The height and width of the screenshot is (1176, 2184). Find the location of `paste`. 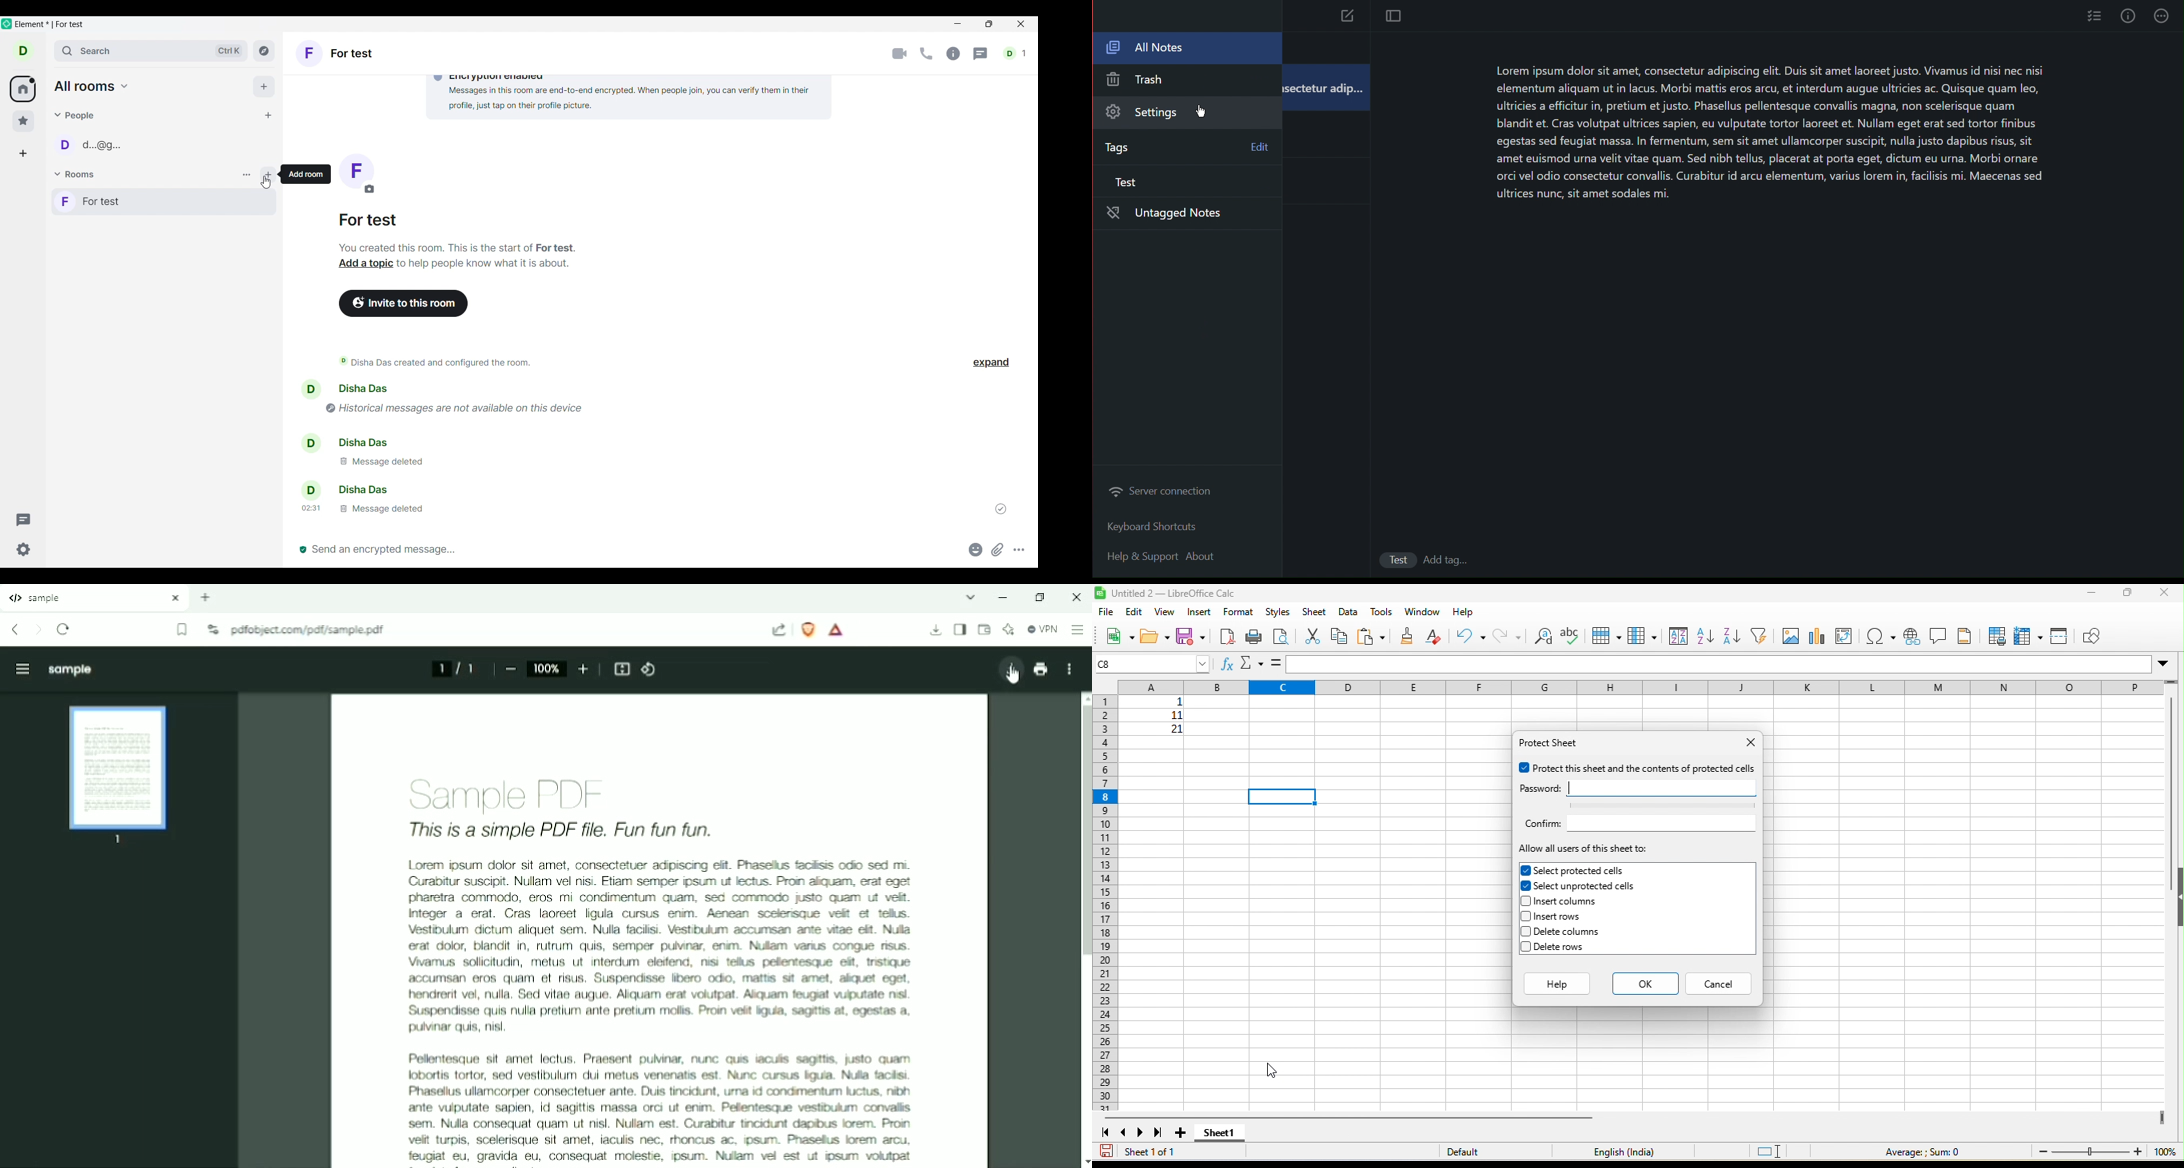

paste is located at coordinates (1371, 637).